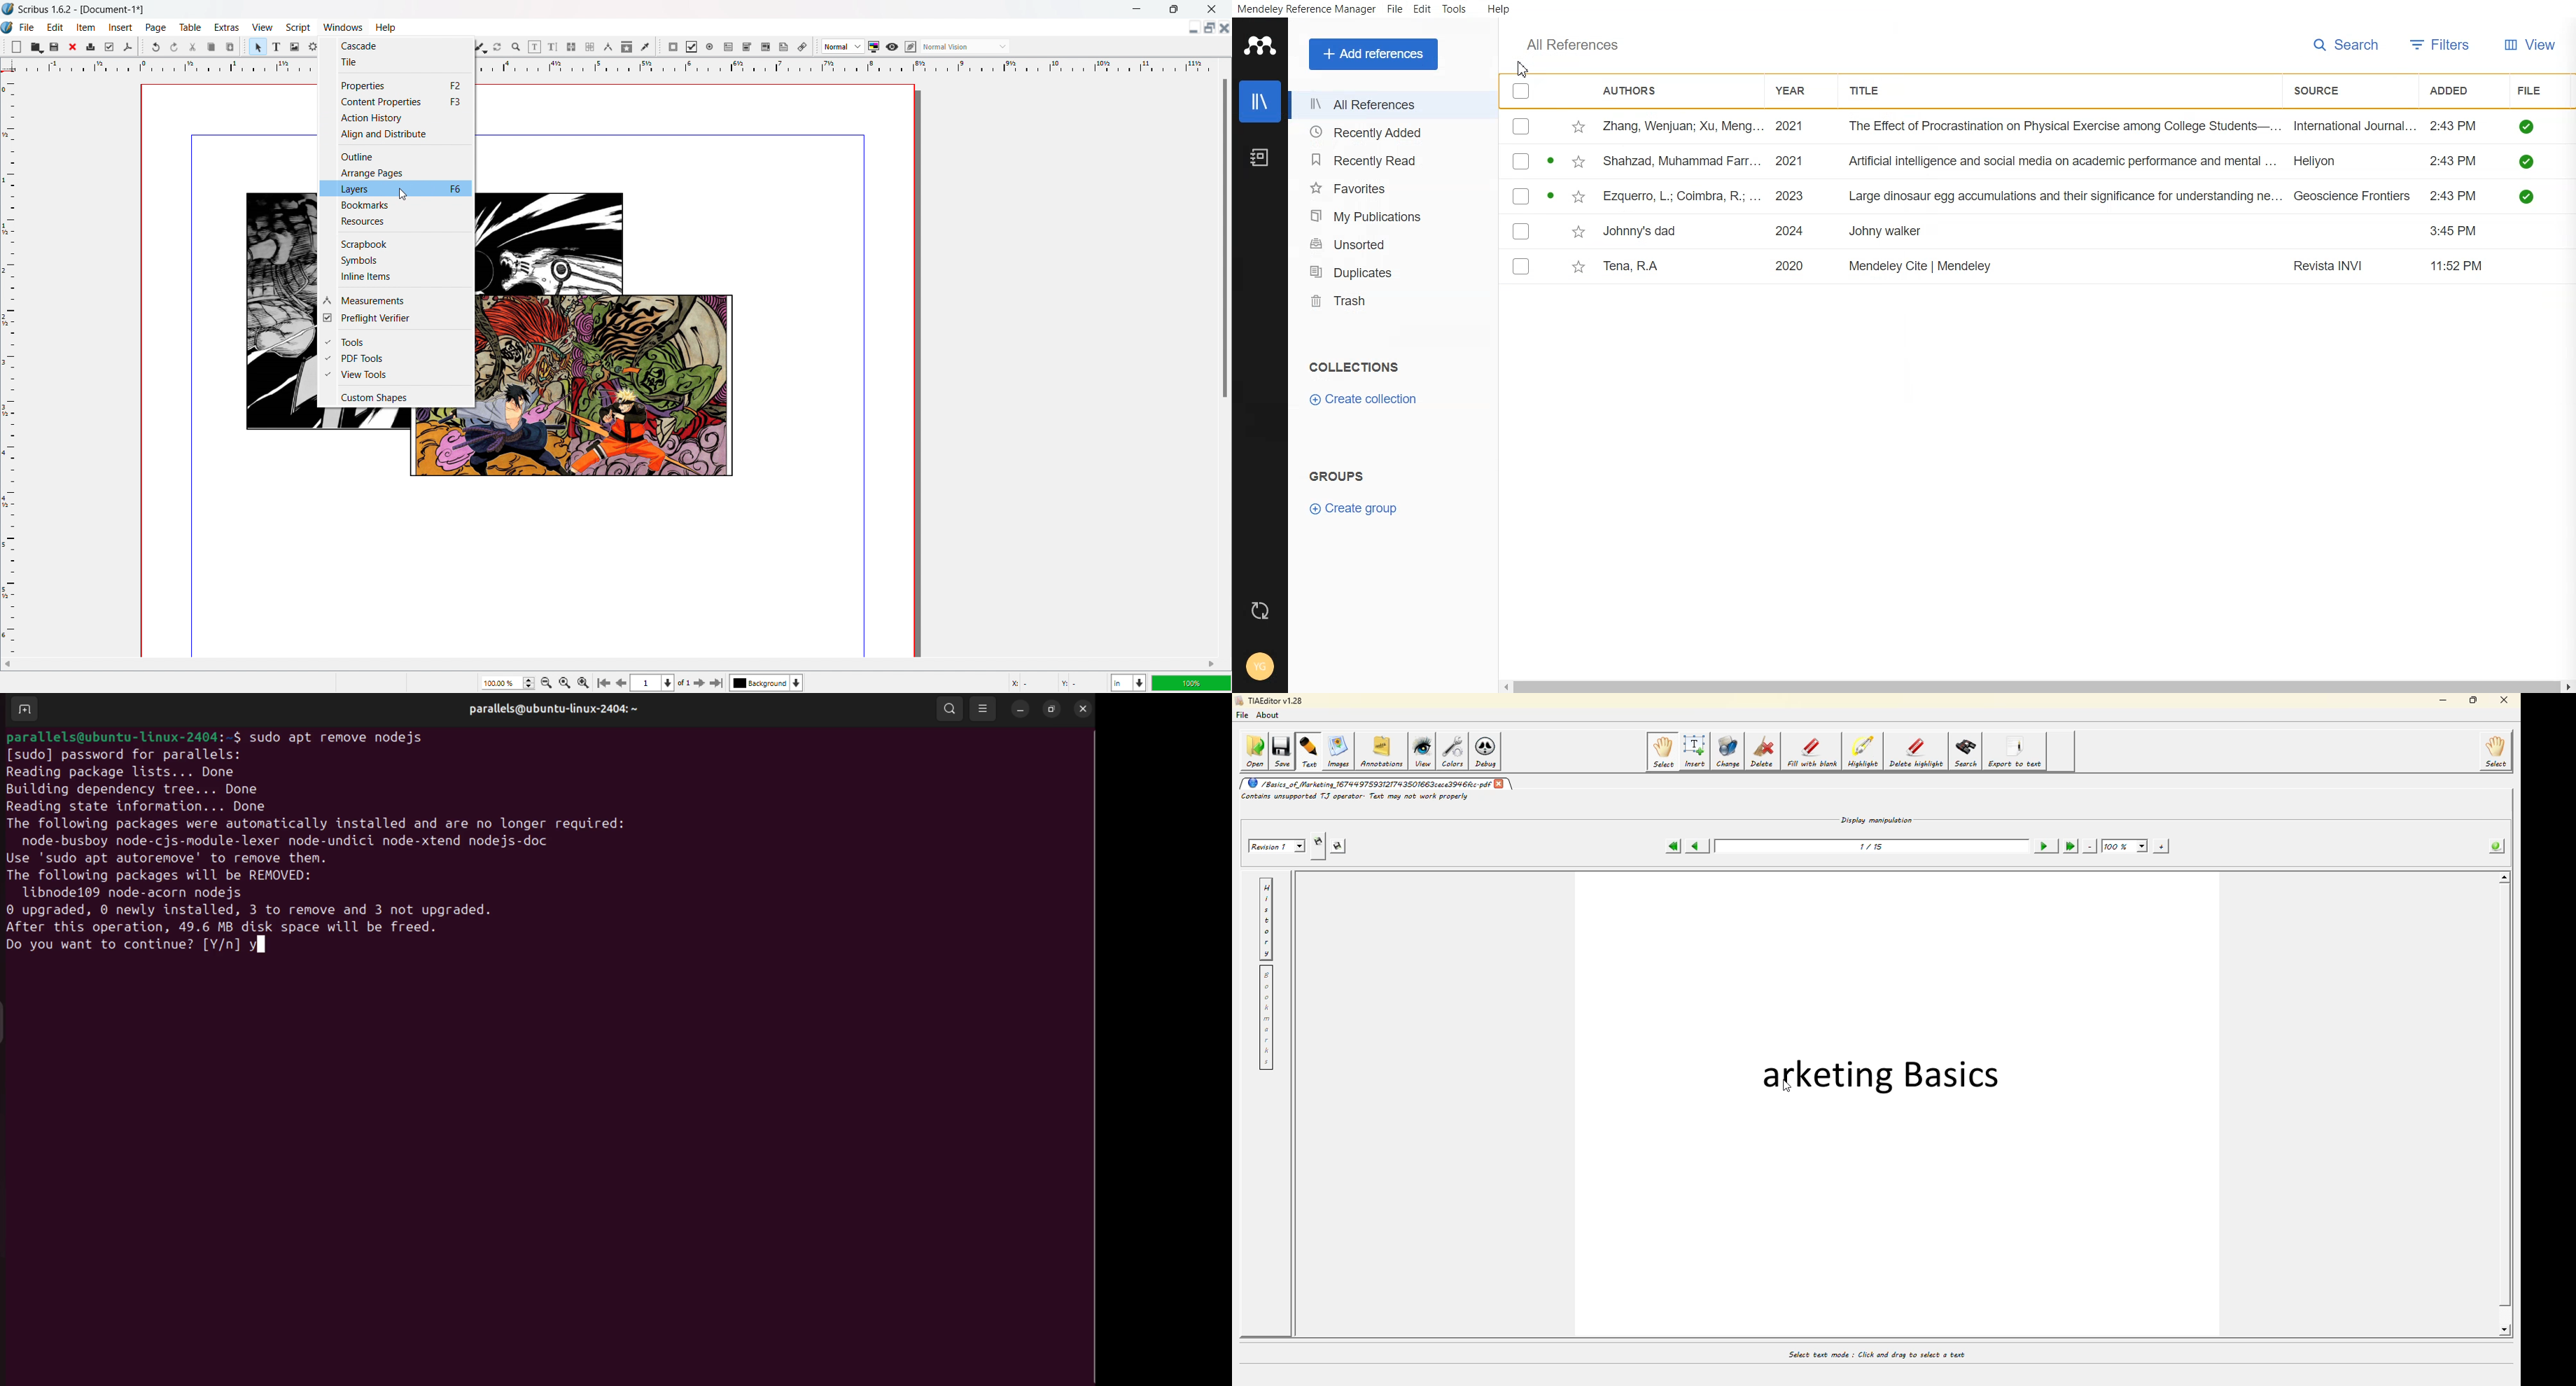 The height and width of the screenshot is (1400, 2576). Describe the element at coordinates (1224, 28) in the screenshot. I see `close document` at that location.